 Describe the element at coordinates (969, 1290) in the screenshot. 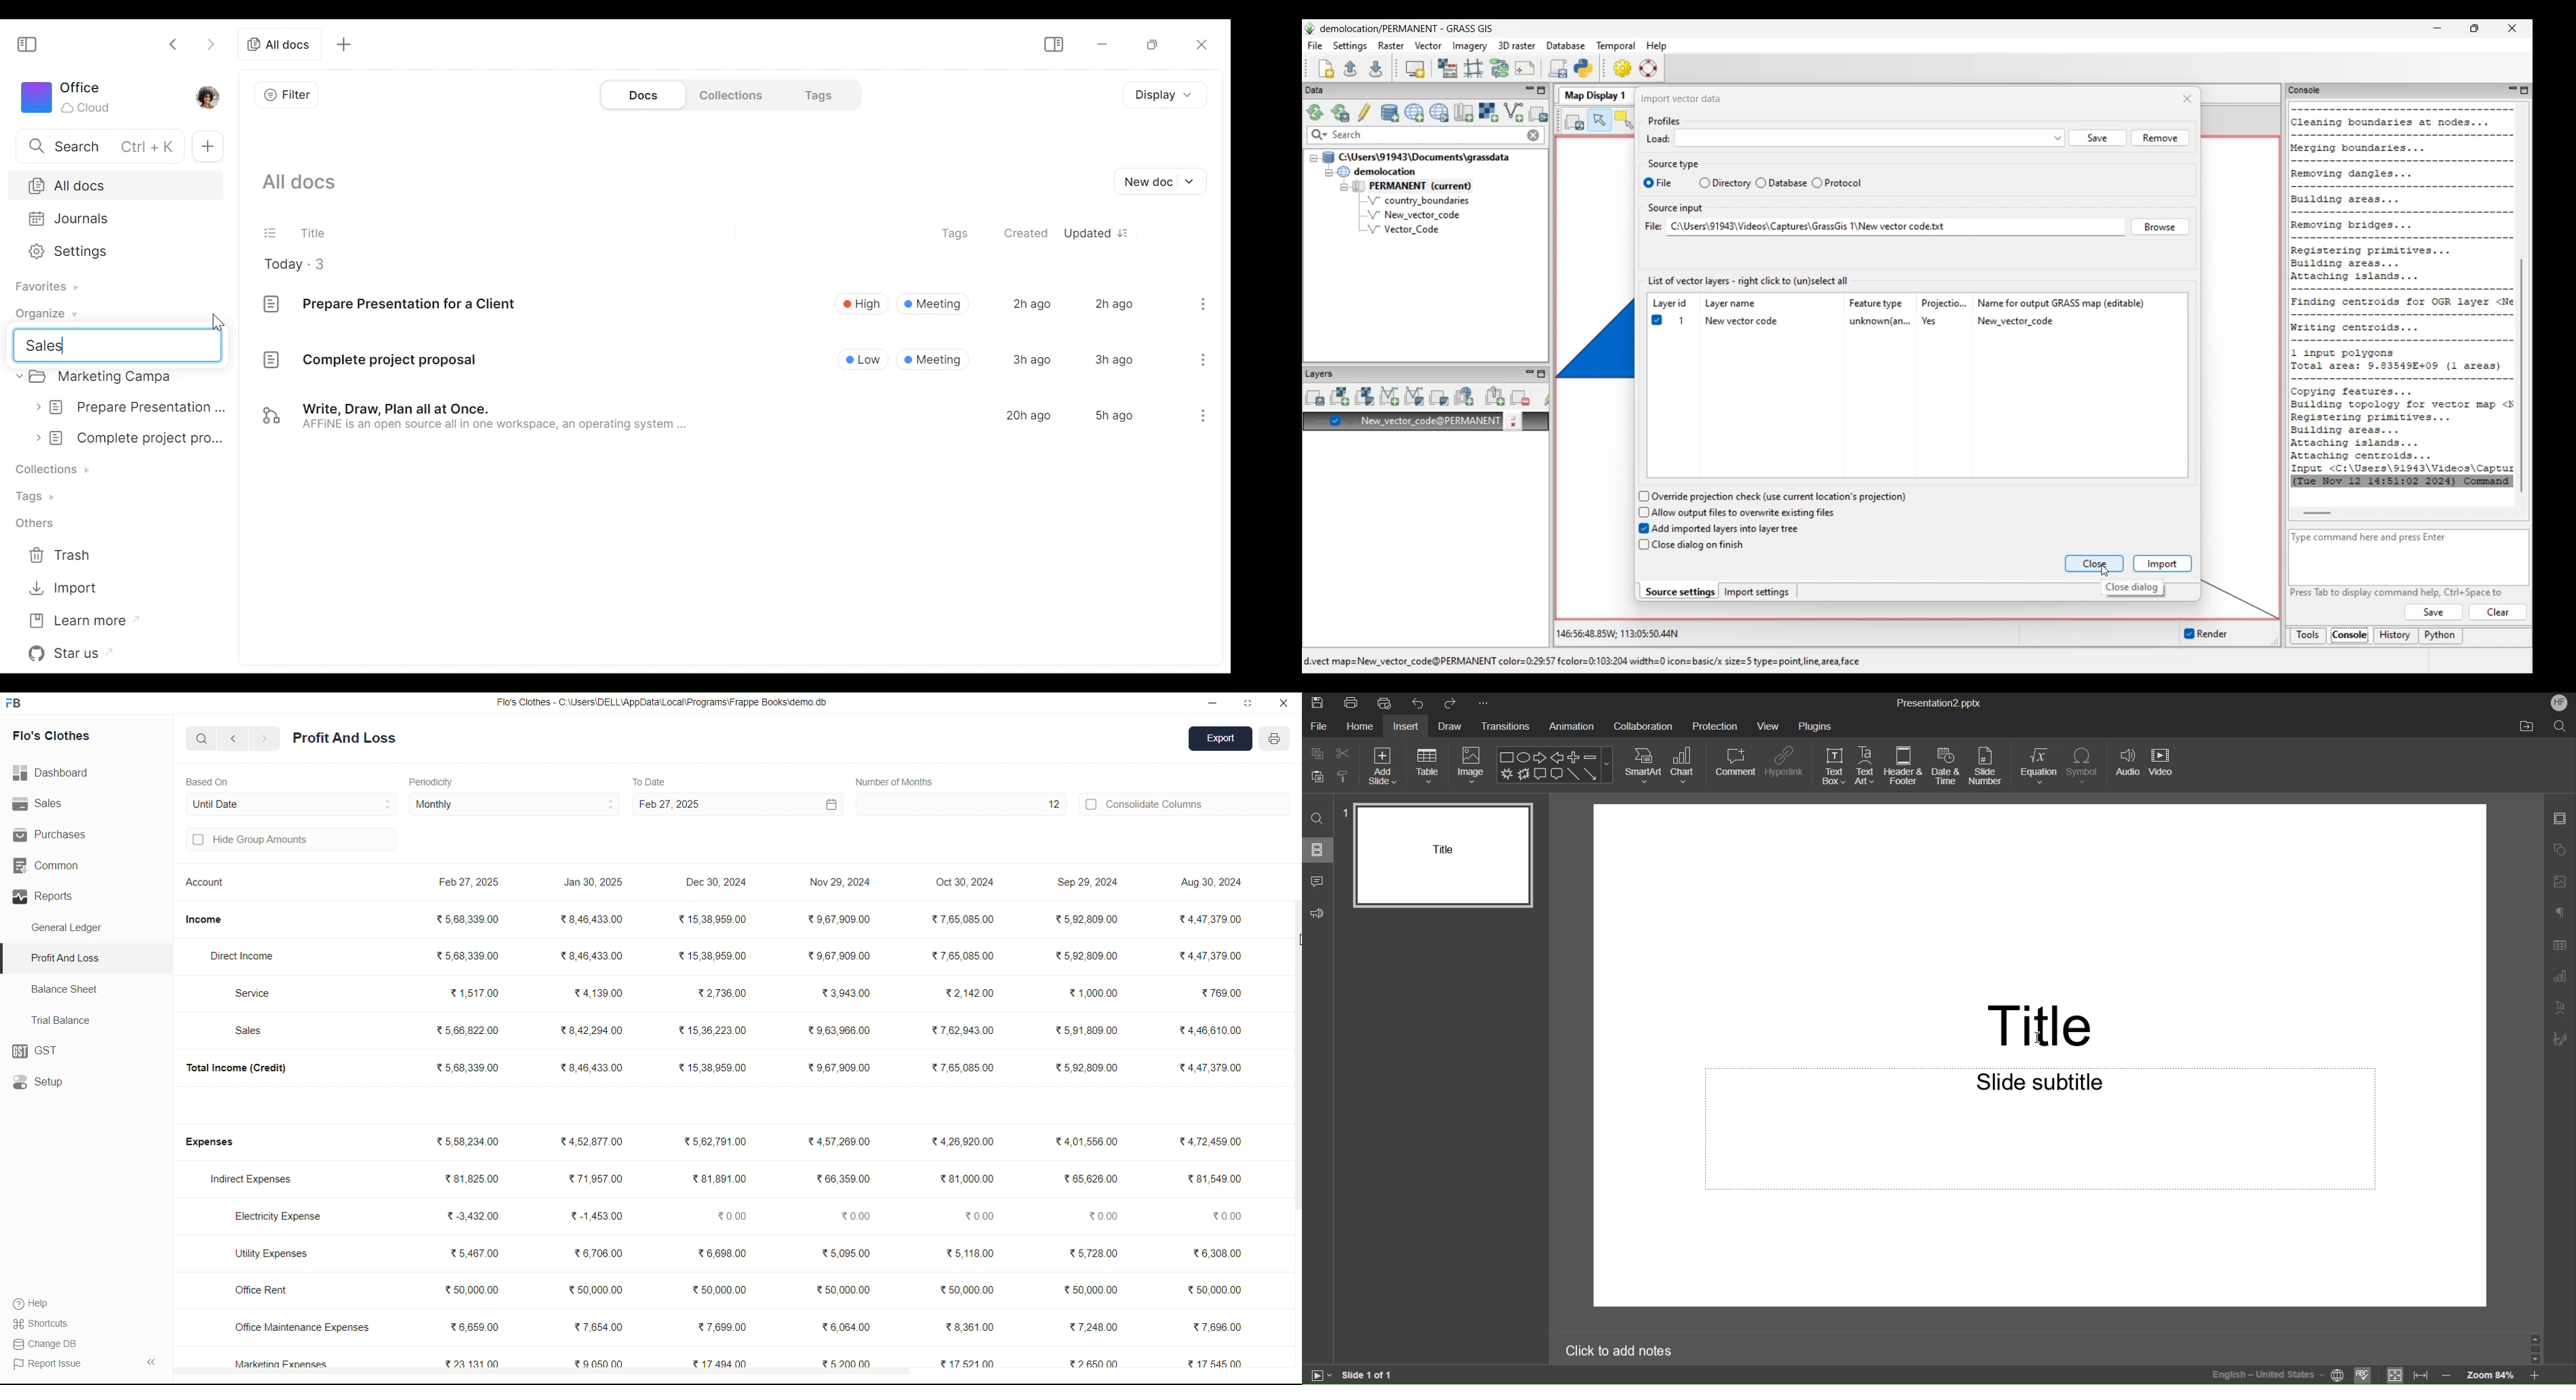

I see `₹50,000.00` at that location.